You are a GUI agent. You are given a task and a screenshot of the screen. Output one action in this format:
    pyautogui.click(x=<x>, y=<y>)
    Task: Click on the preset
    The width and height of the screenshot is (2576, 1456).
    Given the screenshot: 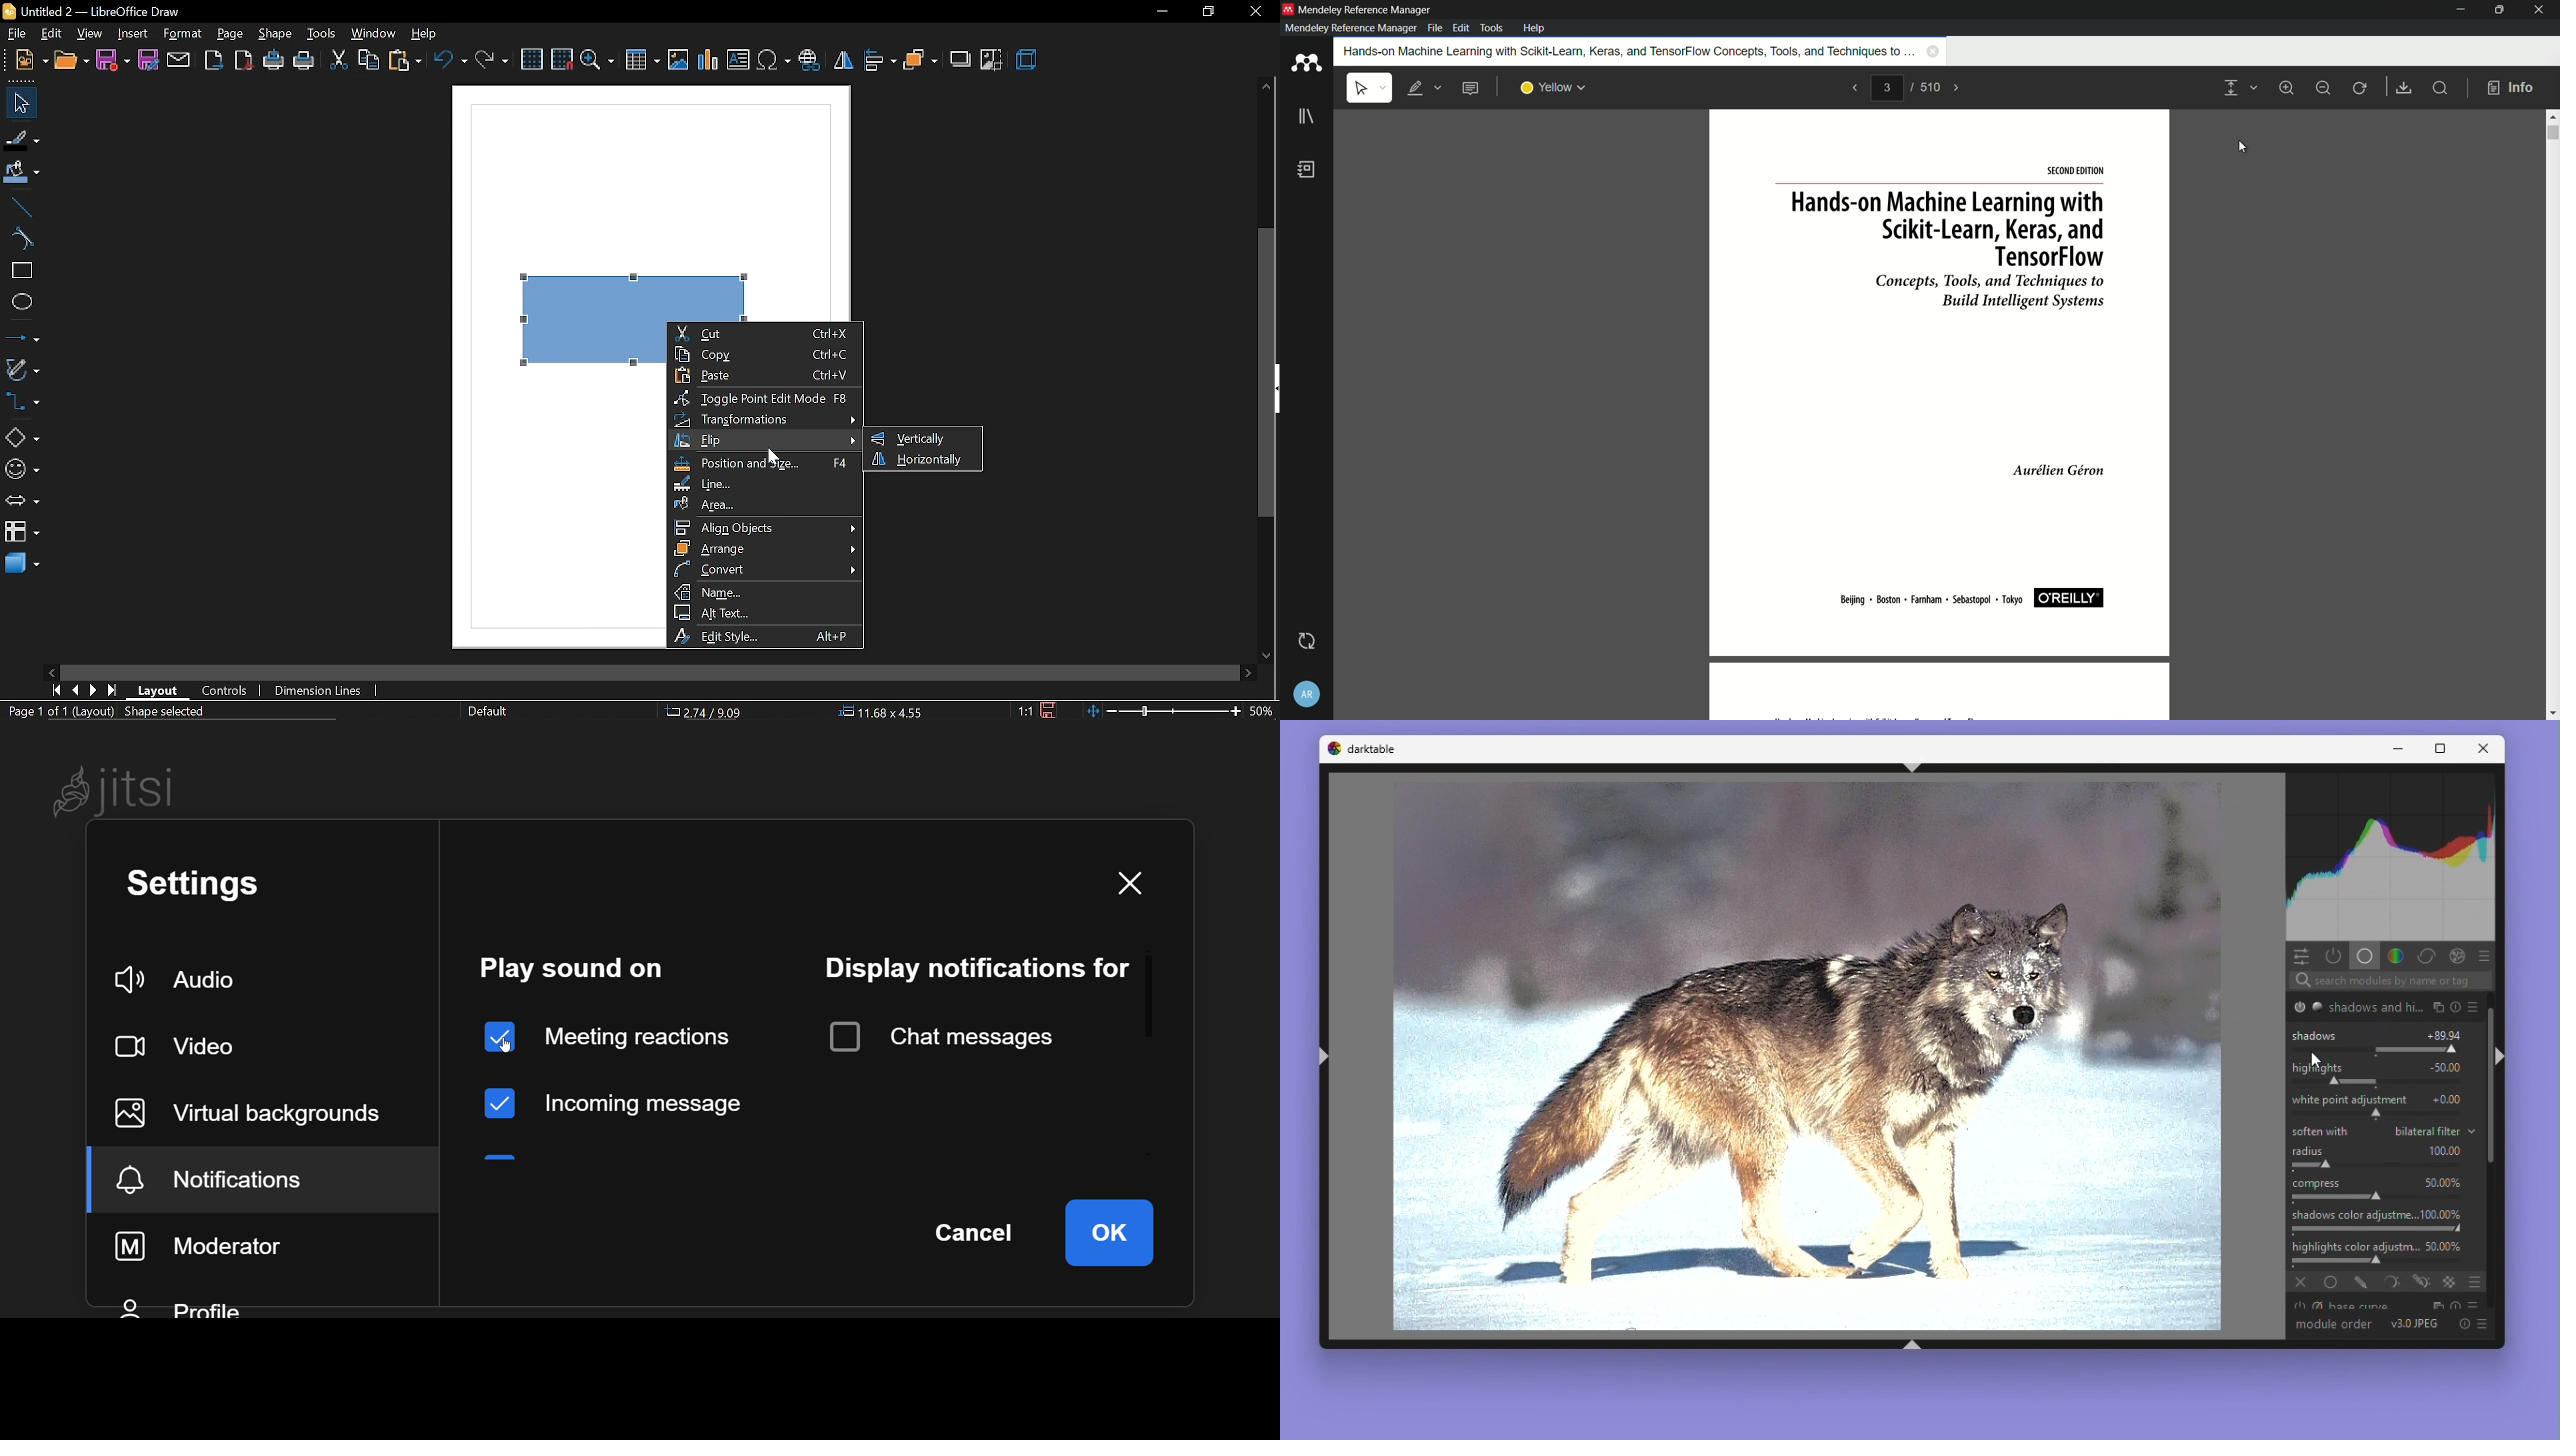 What is the action you would take?
    pyautogui.click(x=2486, y=956)
    